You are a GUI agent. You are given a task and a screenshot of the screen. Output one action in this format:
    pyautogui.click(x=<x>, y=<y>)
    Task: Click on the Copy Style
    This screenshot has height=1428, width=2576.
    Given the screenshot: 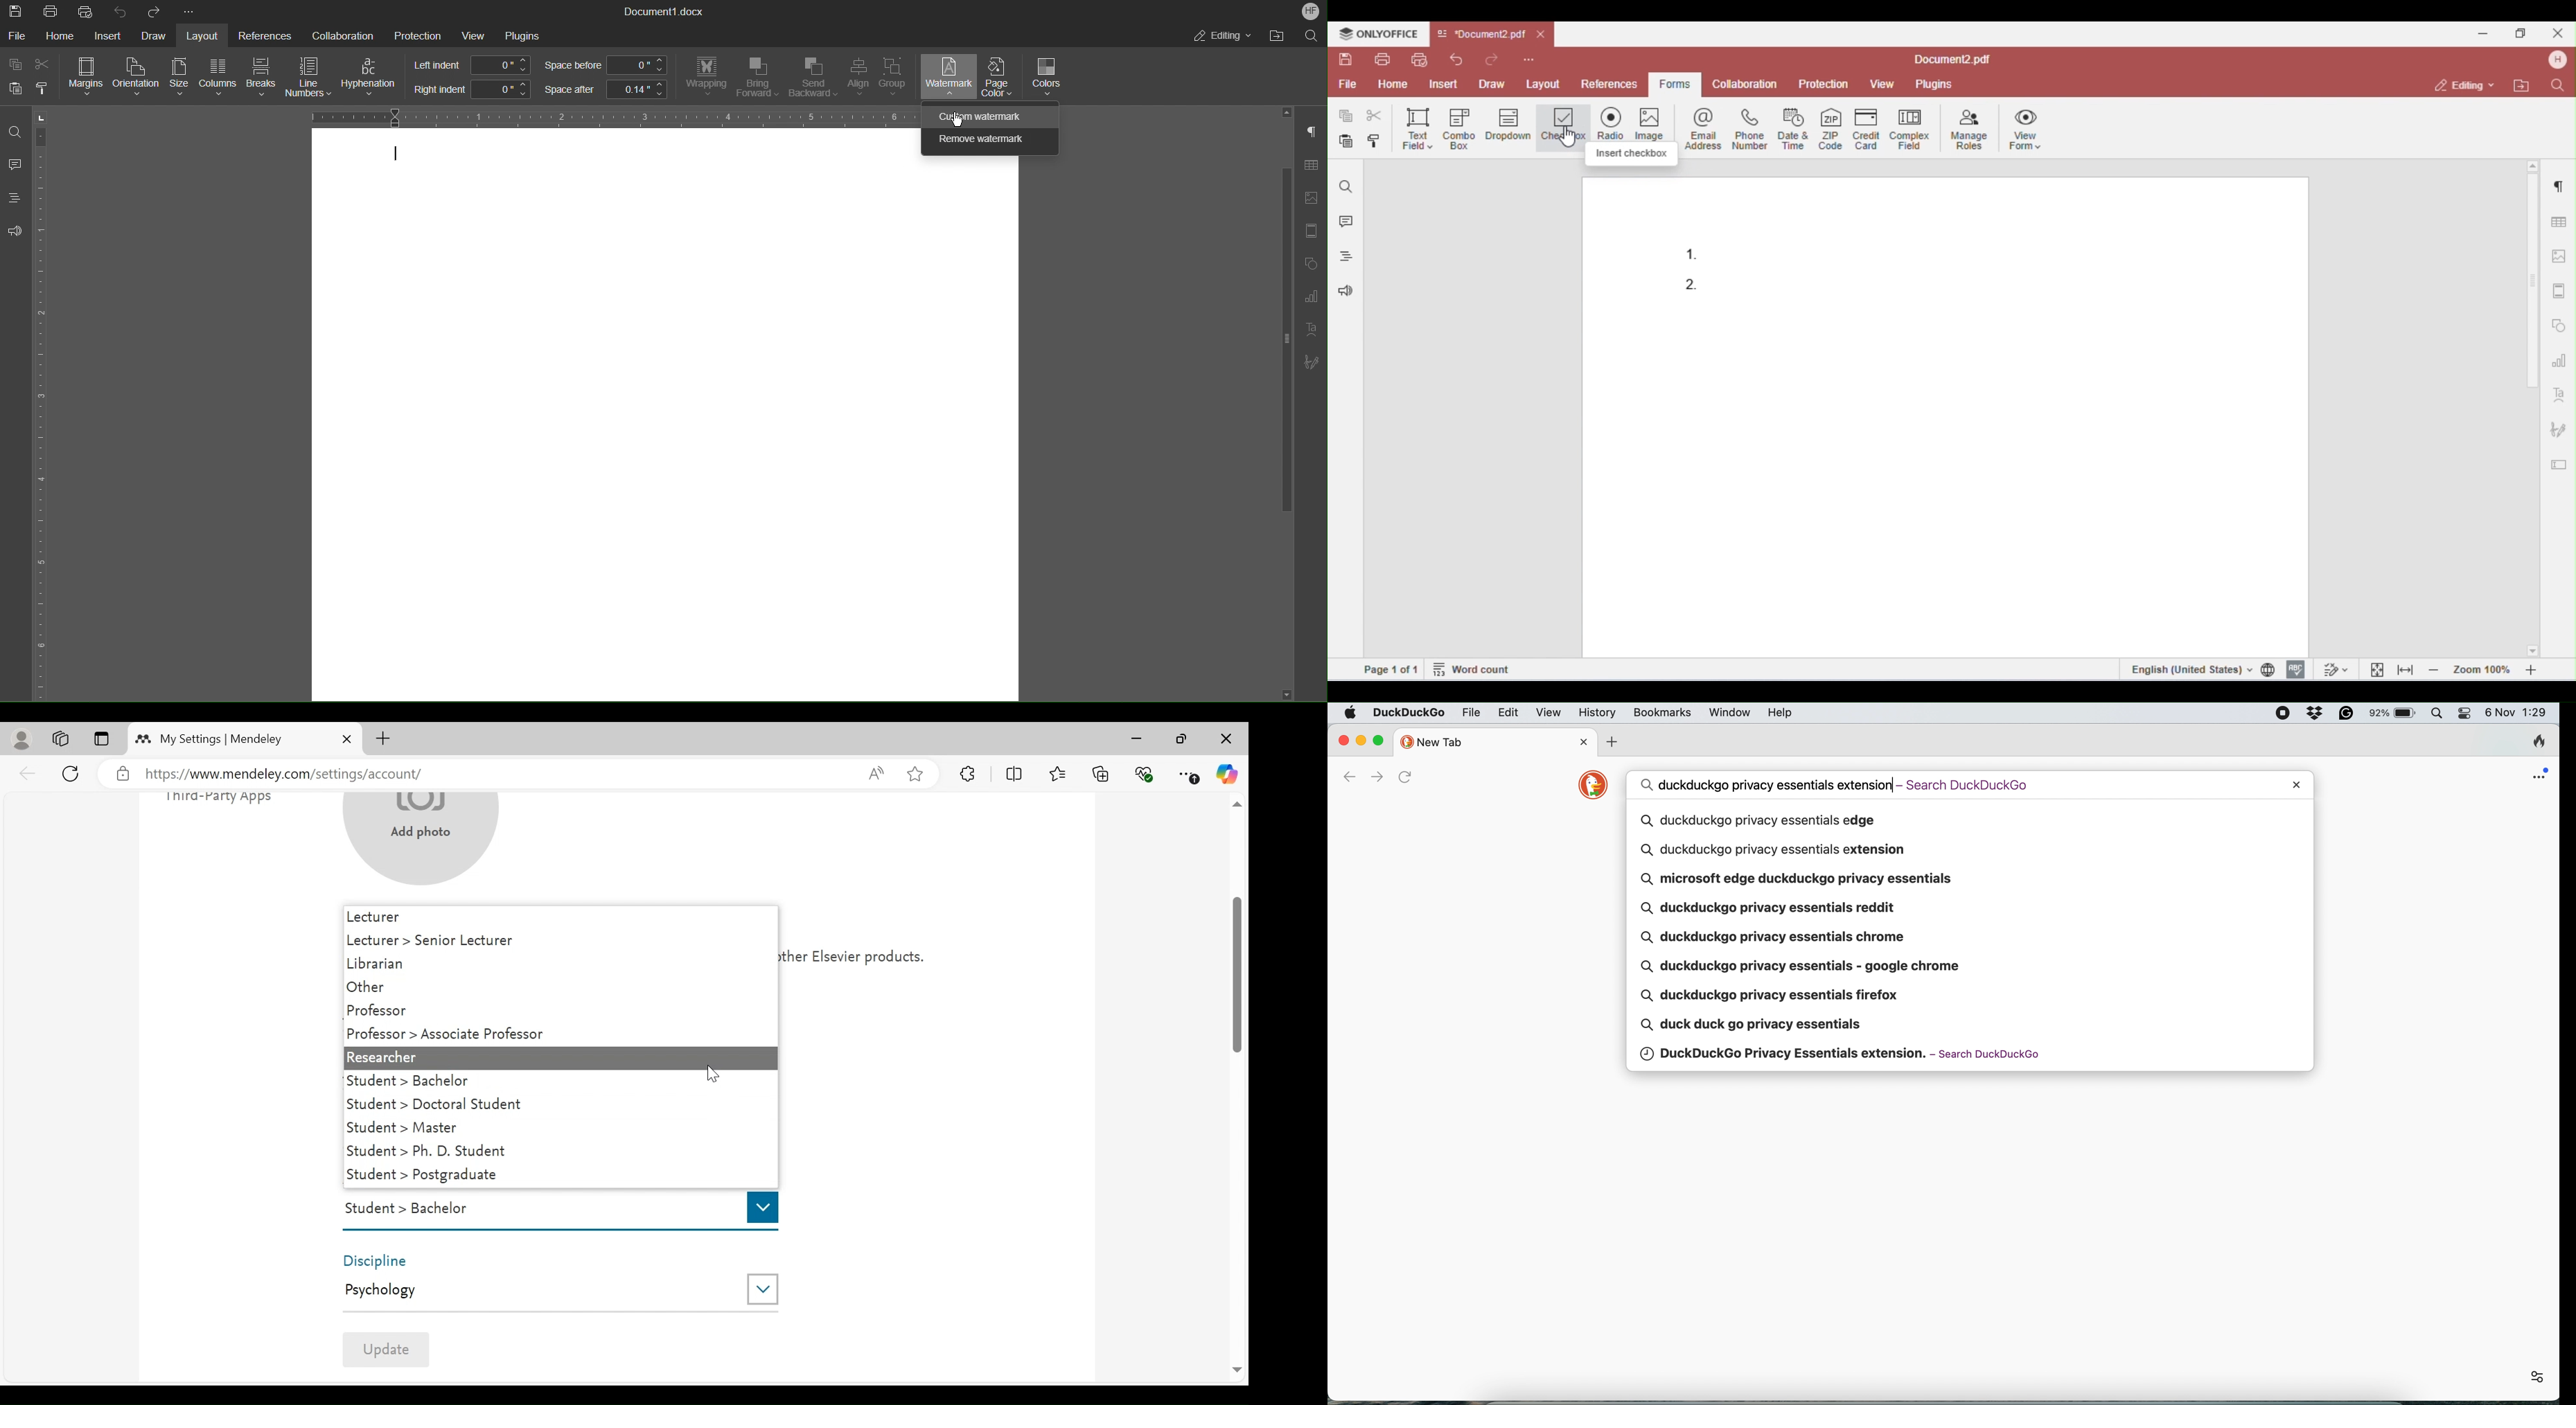 What is the action you would take?
    pyautogui.click(x=44, y=89)
    